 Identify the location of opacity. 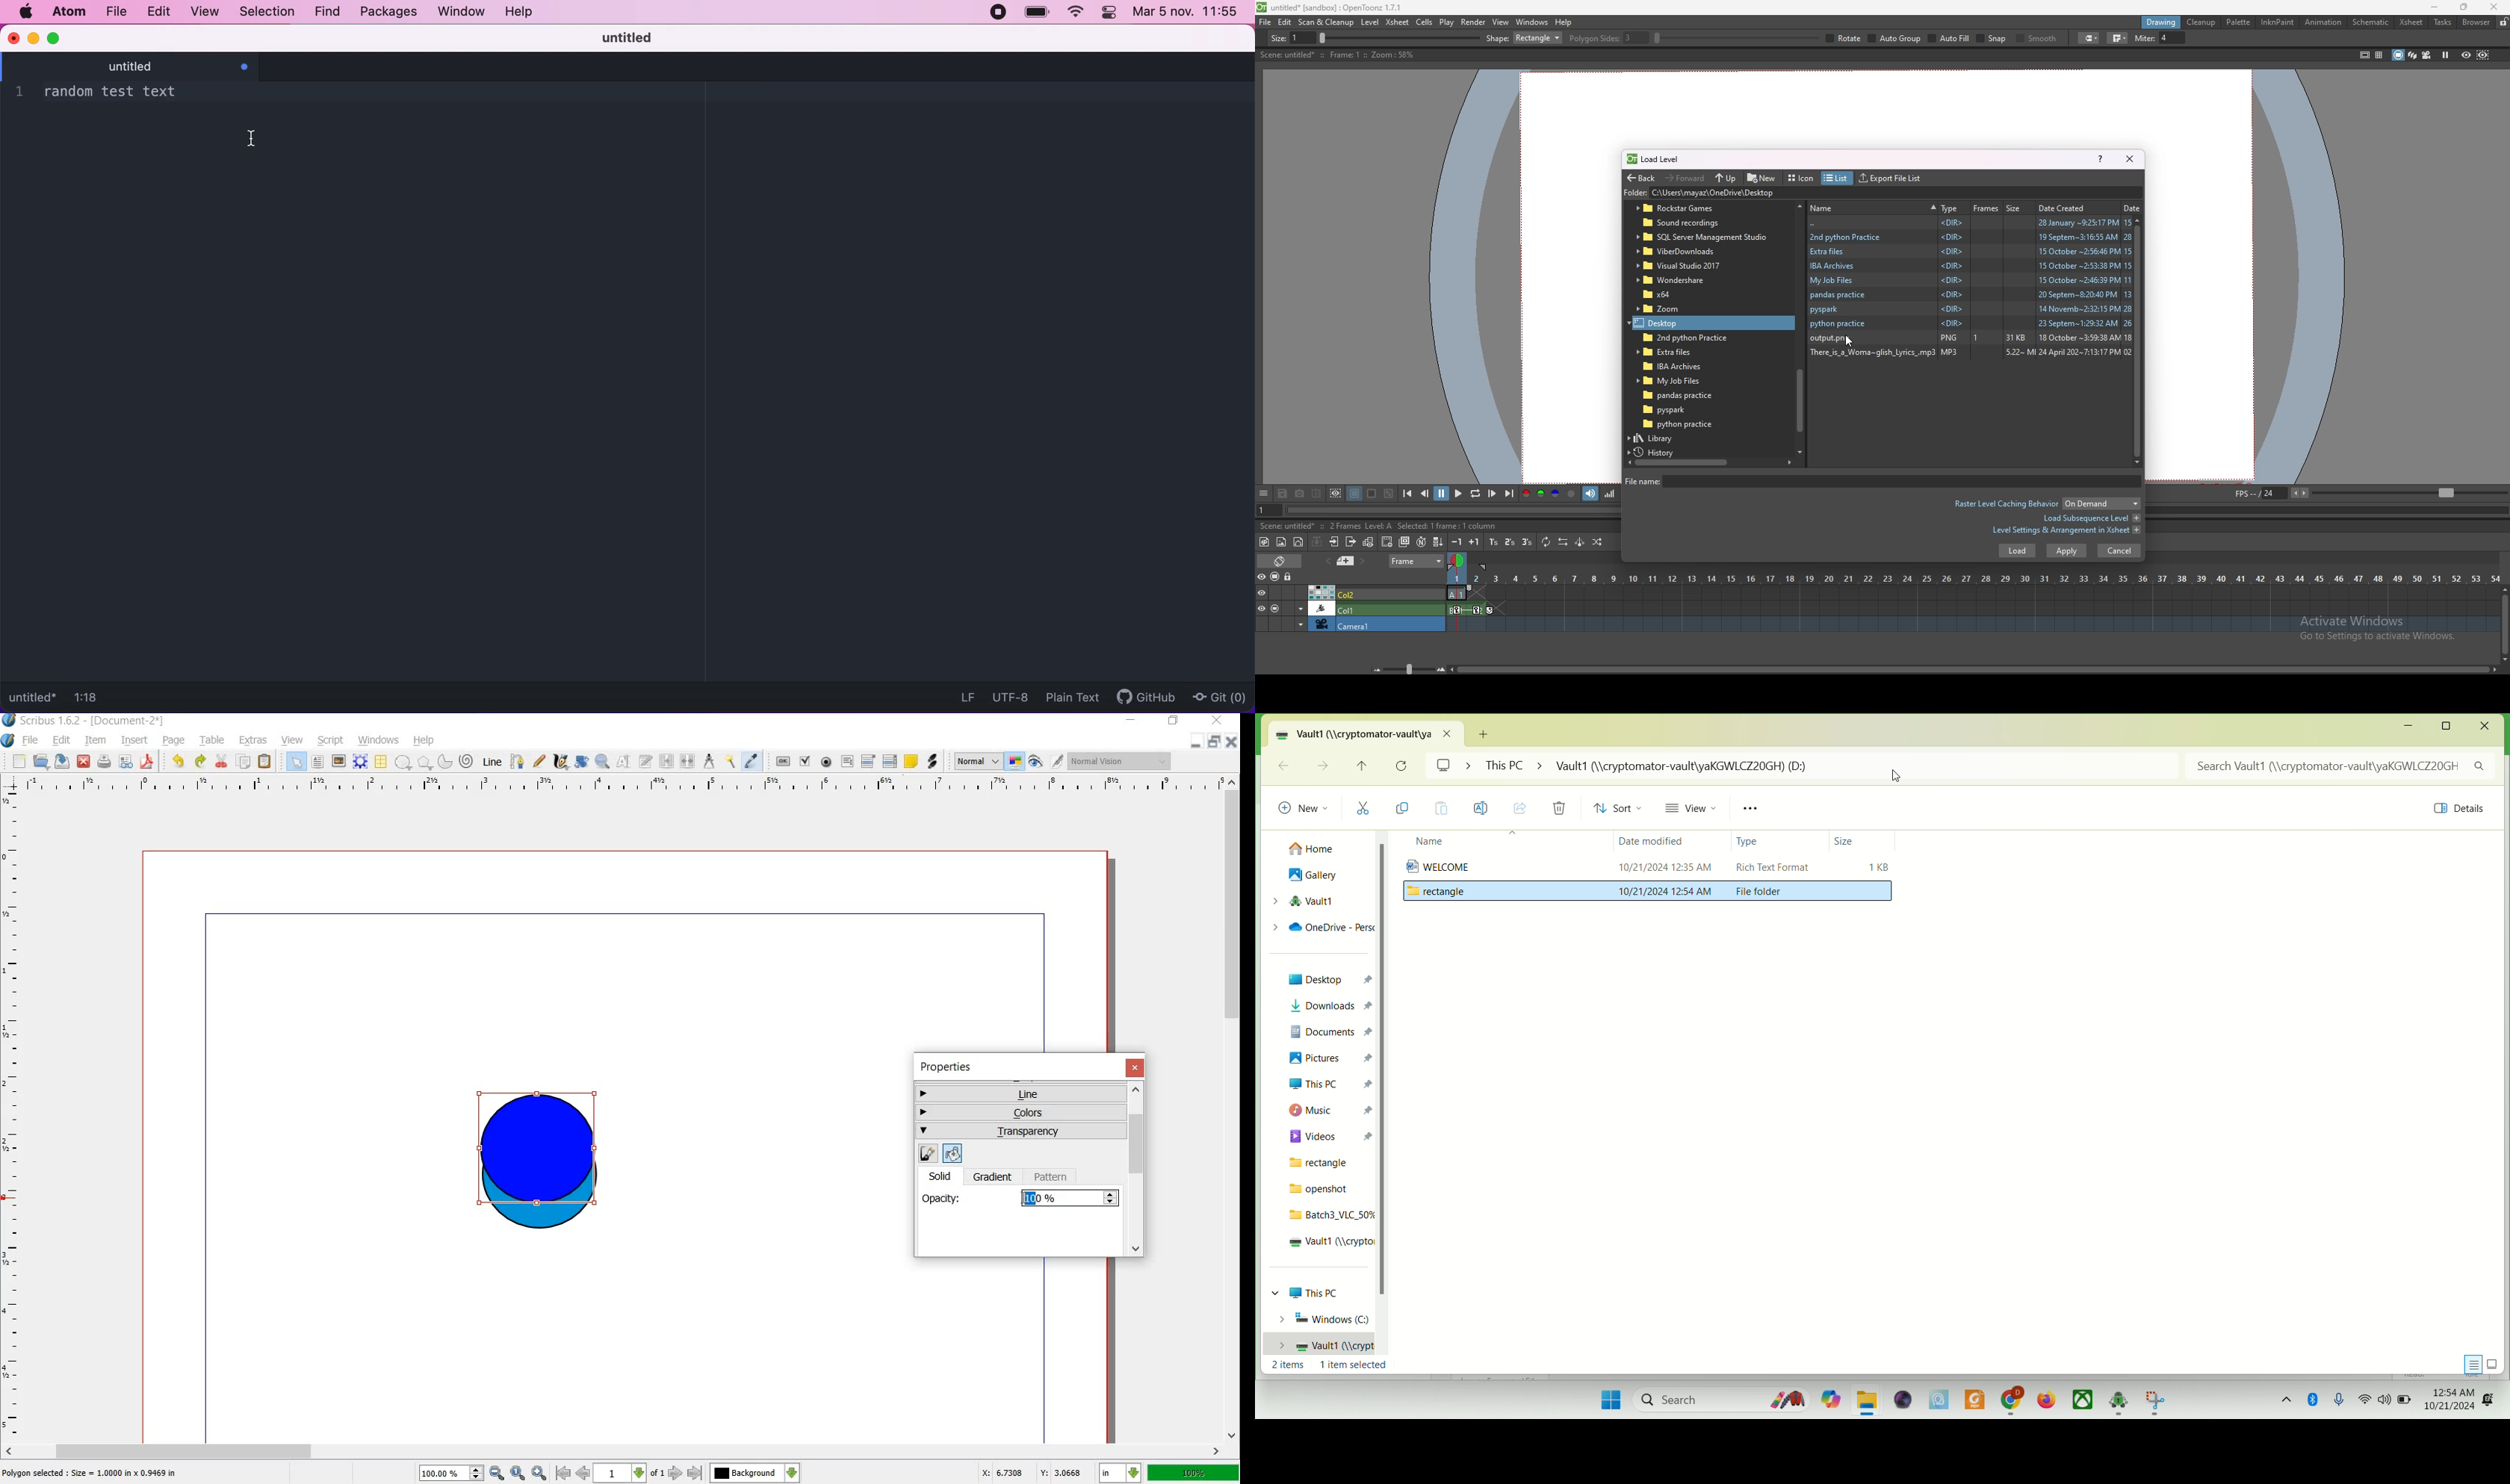
(942, 1197).